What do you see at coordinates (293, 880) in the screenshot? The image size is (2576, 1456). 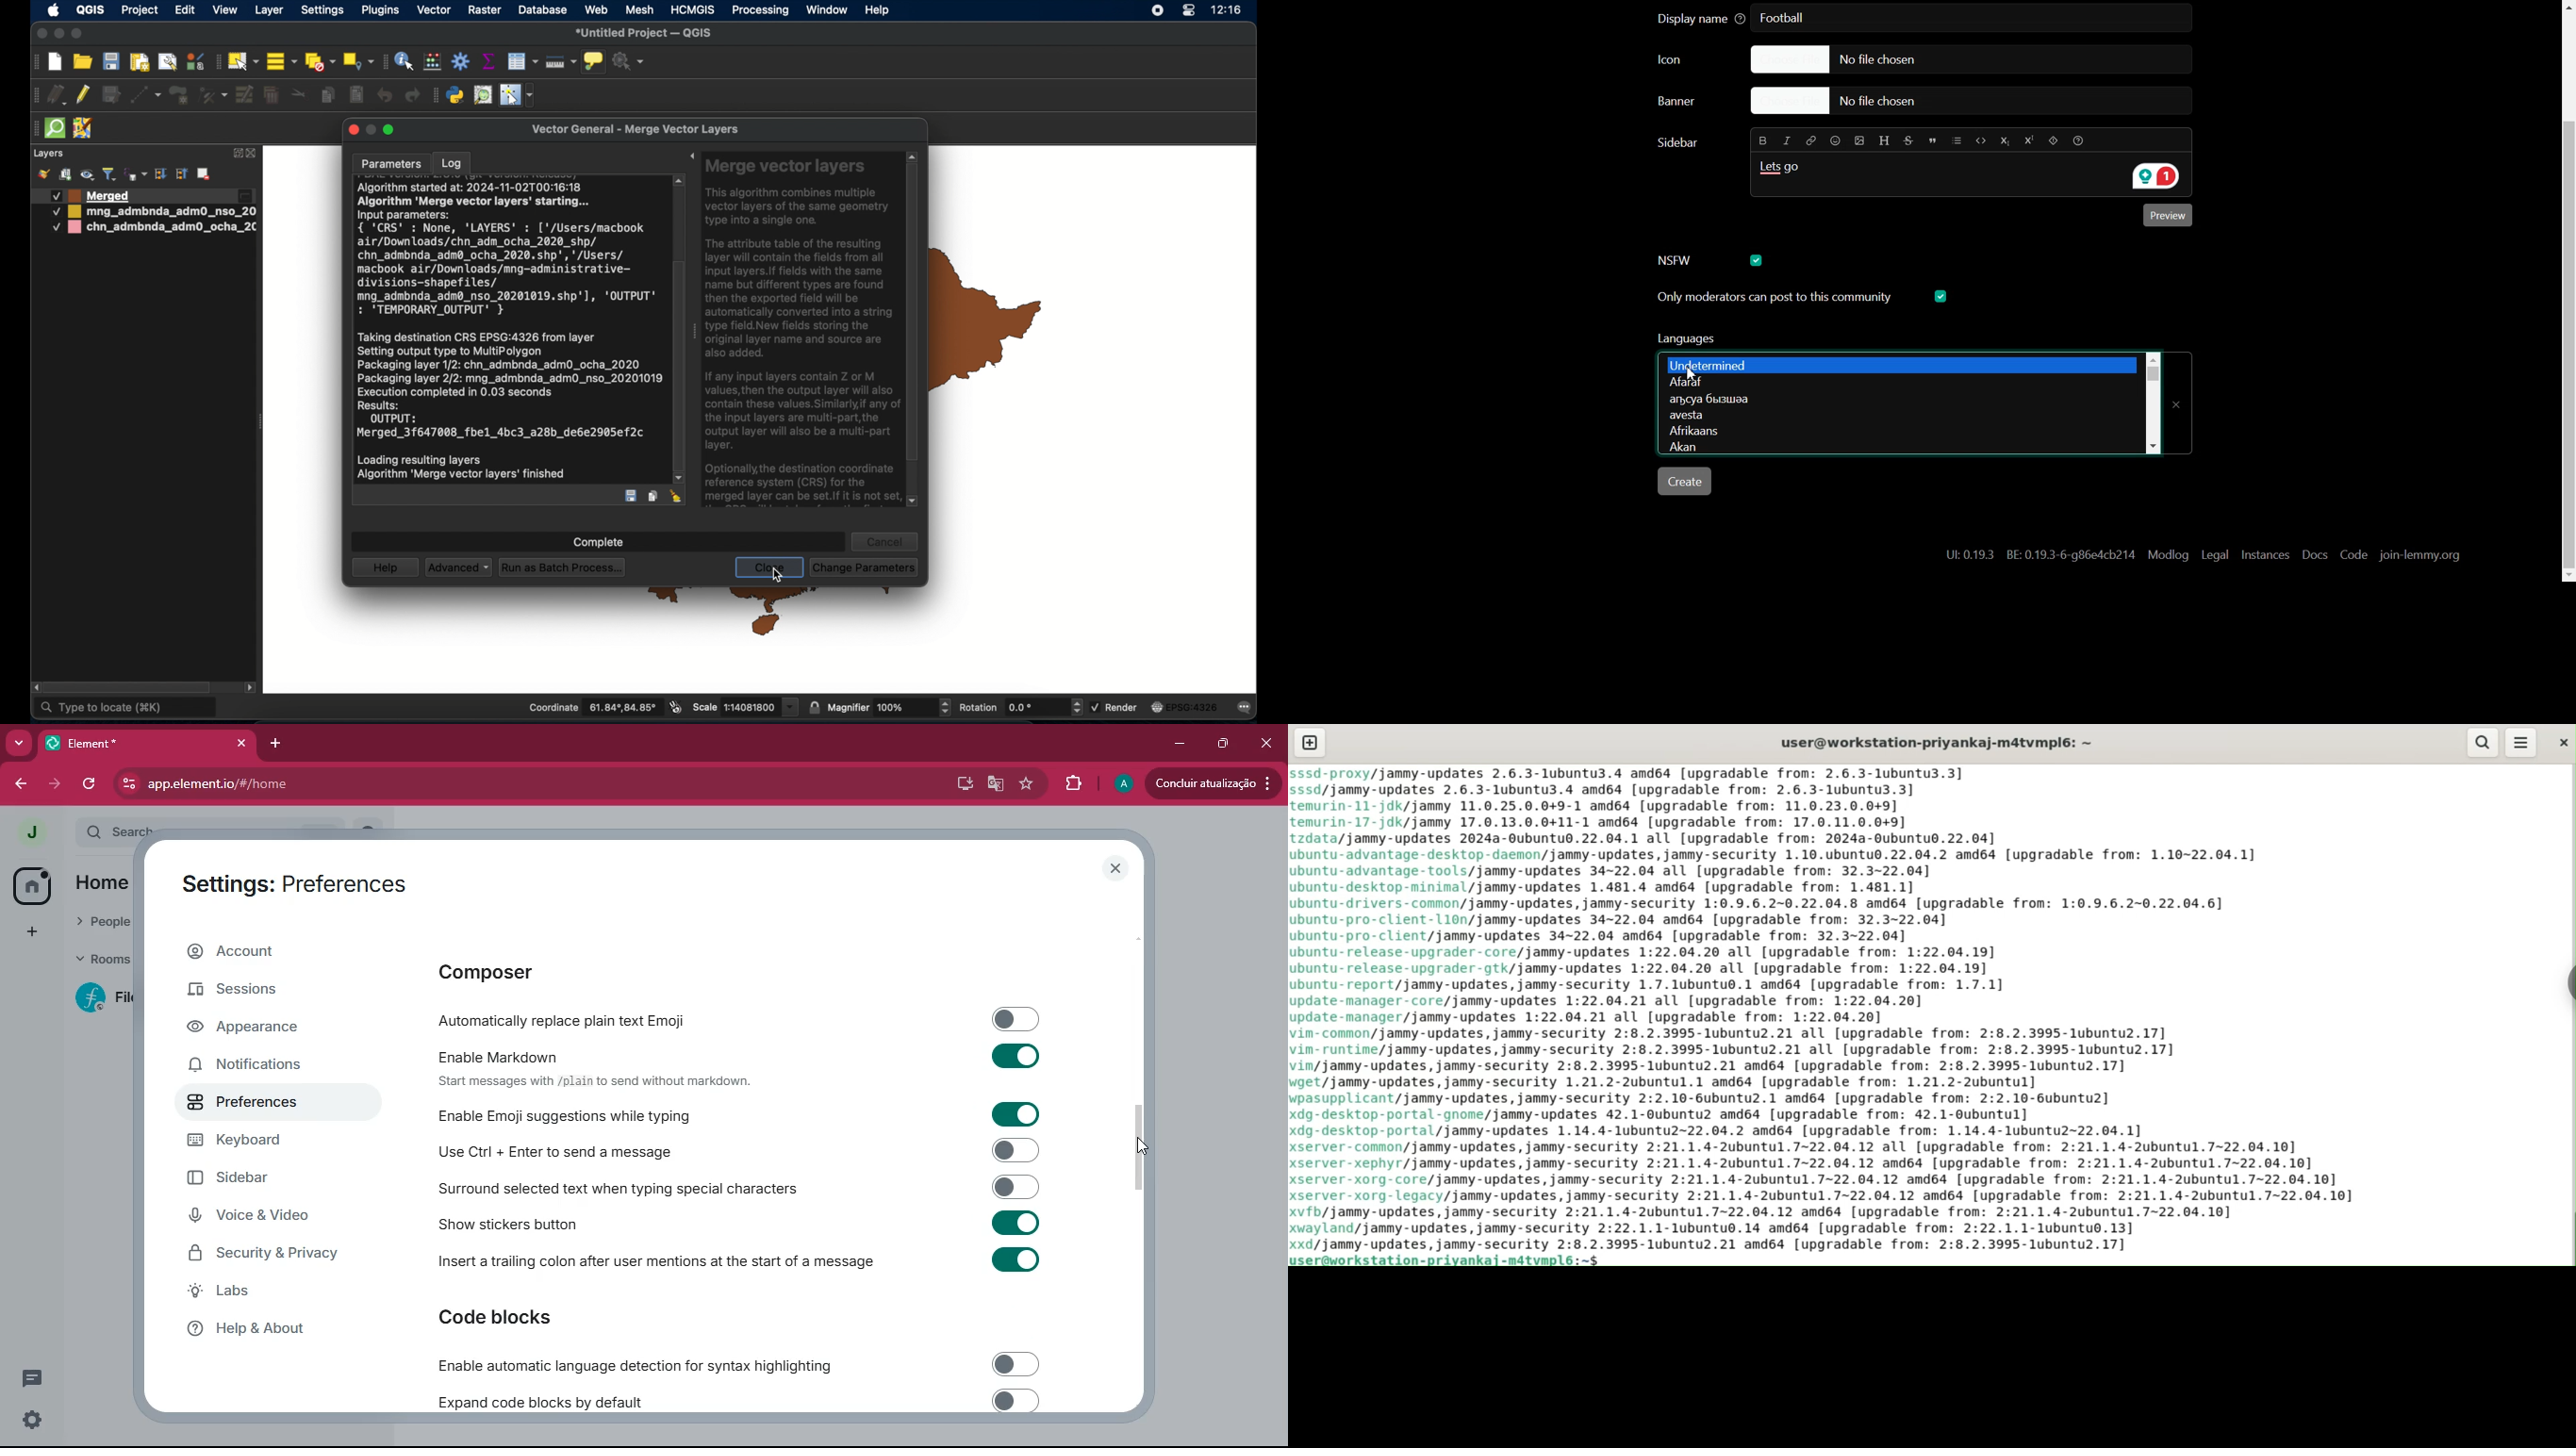 I see `Settings: Preferences` at bounding box center [293, 880].